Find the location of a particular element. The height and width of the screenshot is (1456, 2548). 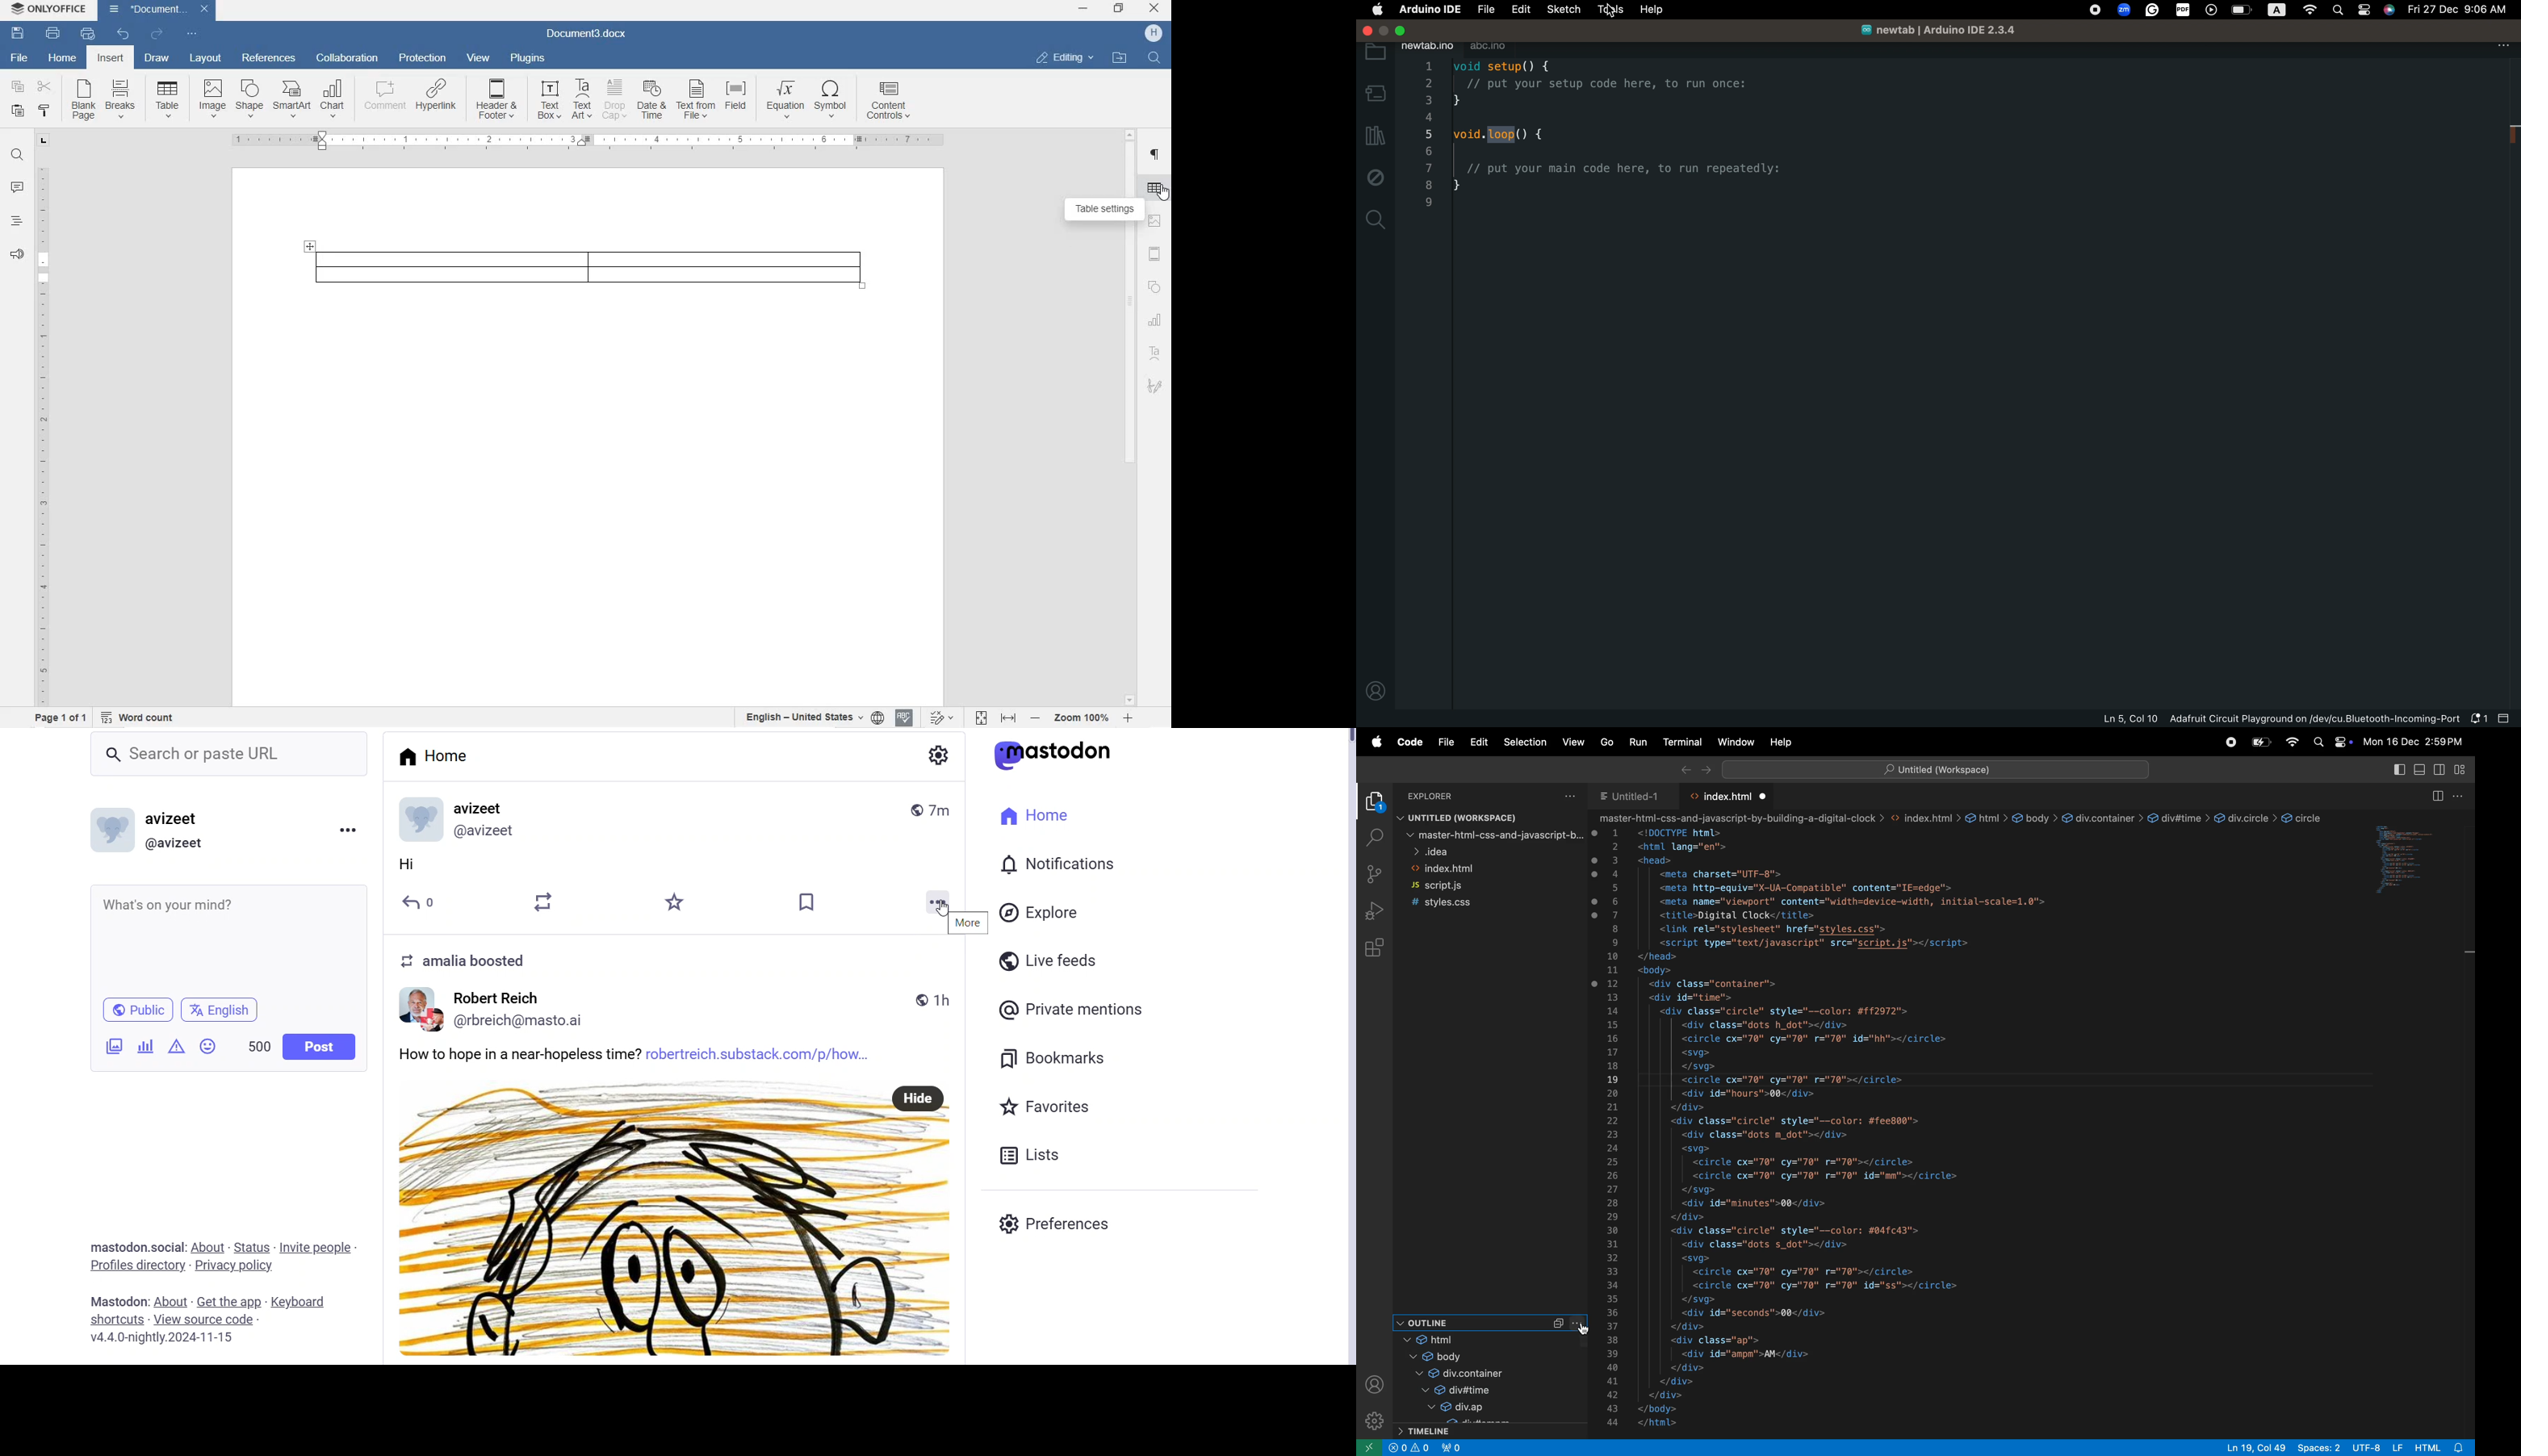

COPY STYLE is located at coordinates (45, 112).